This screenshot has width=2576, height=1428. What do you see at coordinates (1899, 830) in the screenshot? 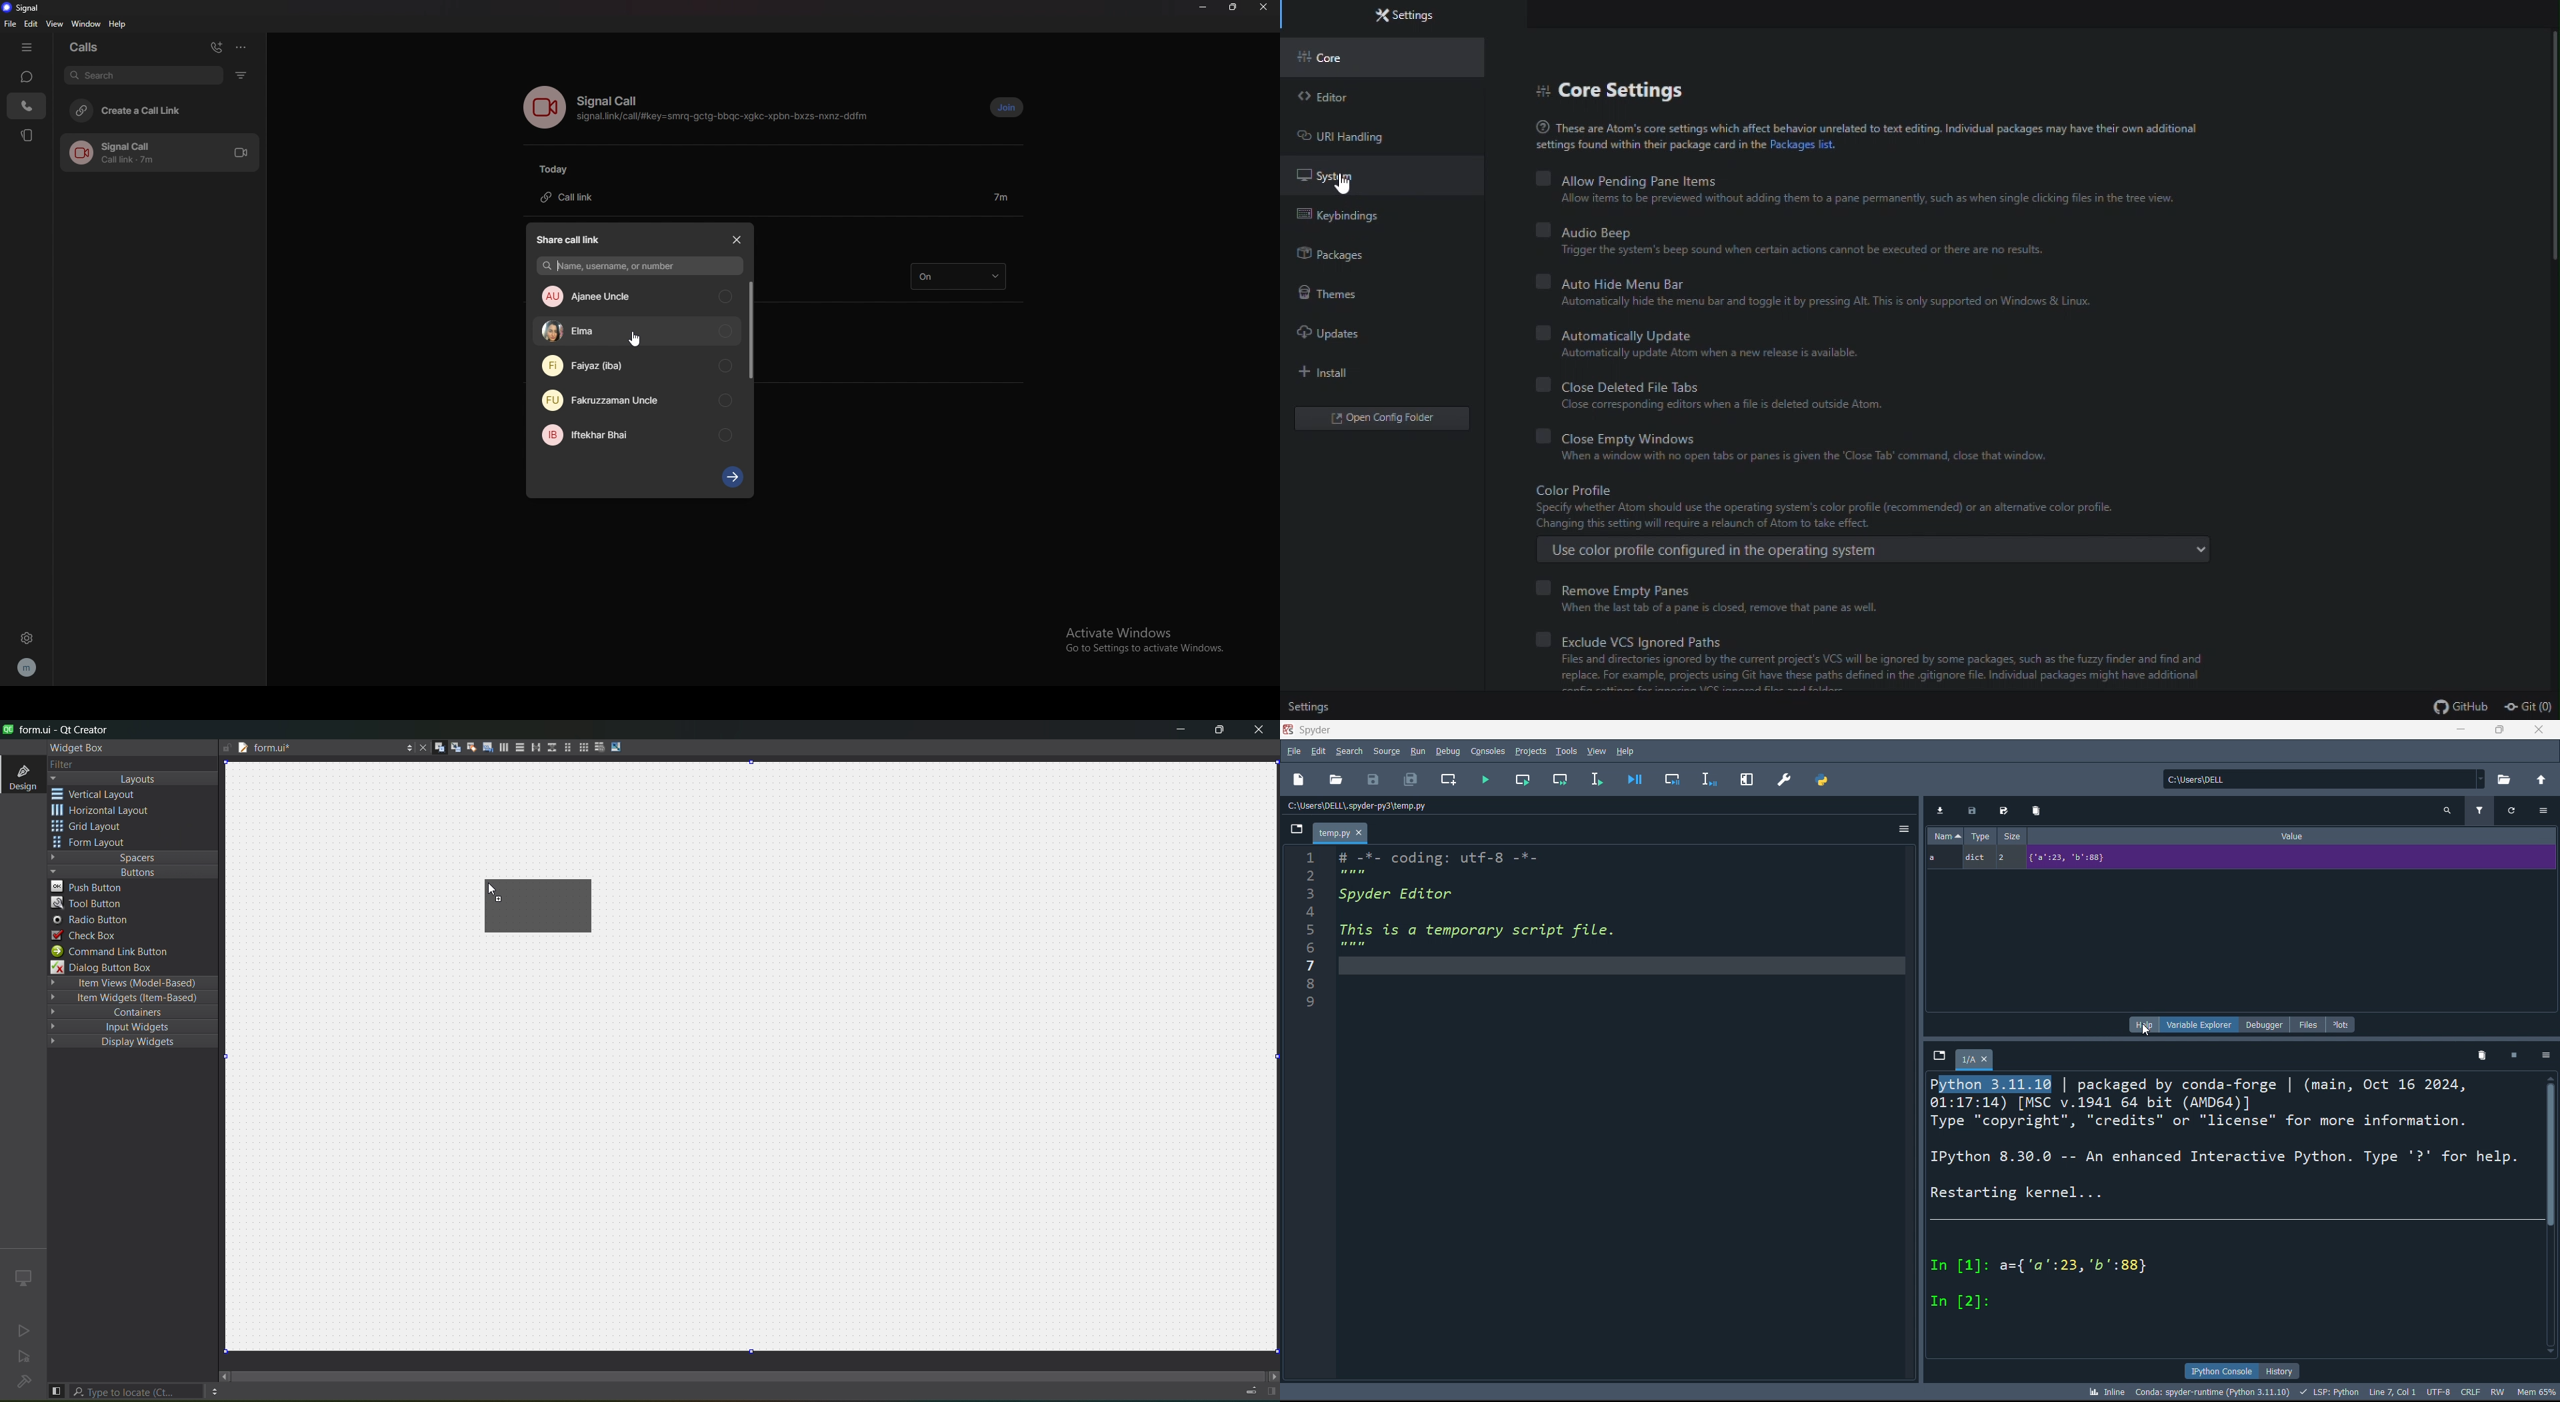
I see `more options` at bounding box center [1899, 830].